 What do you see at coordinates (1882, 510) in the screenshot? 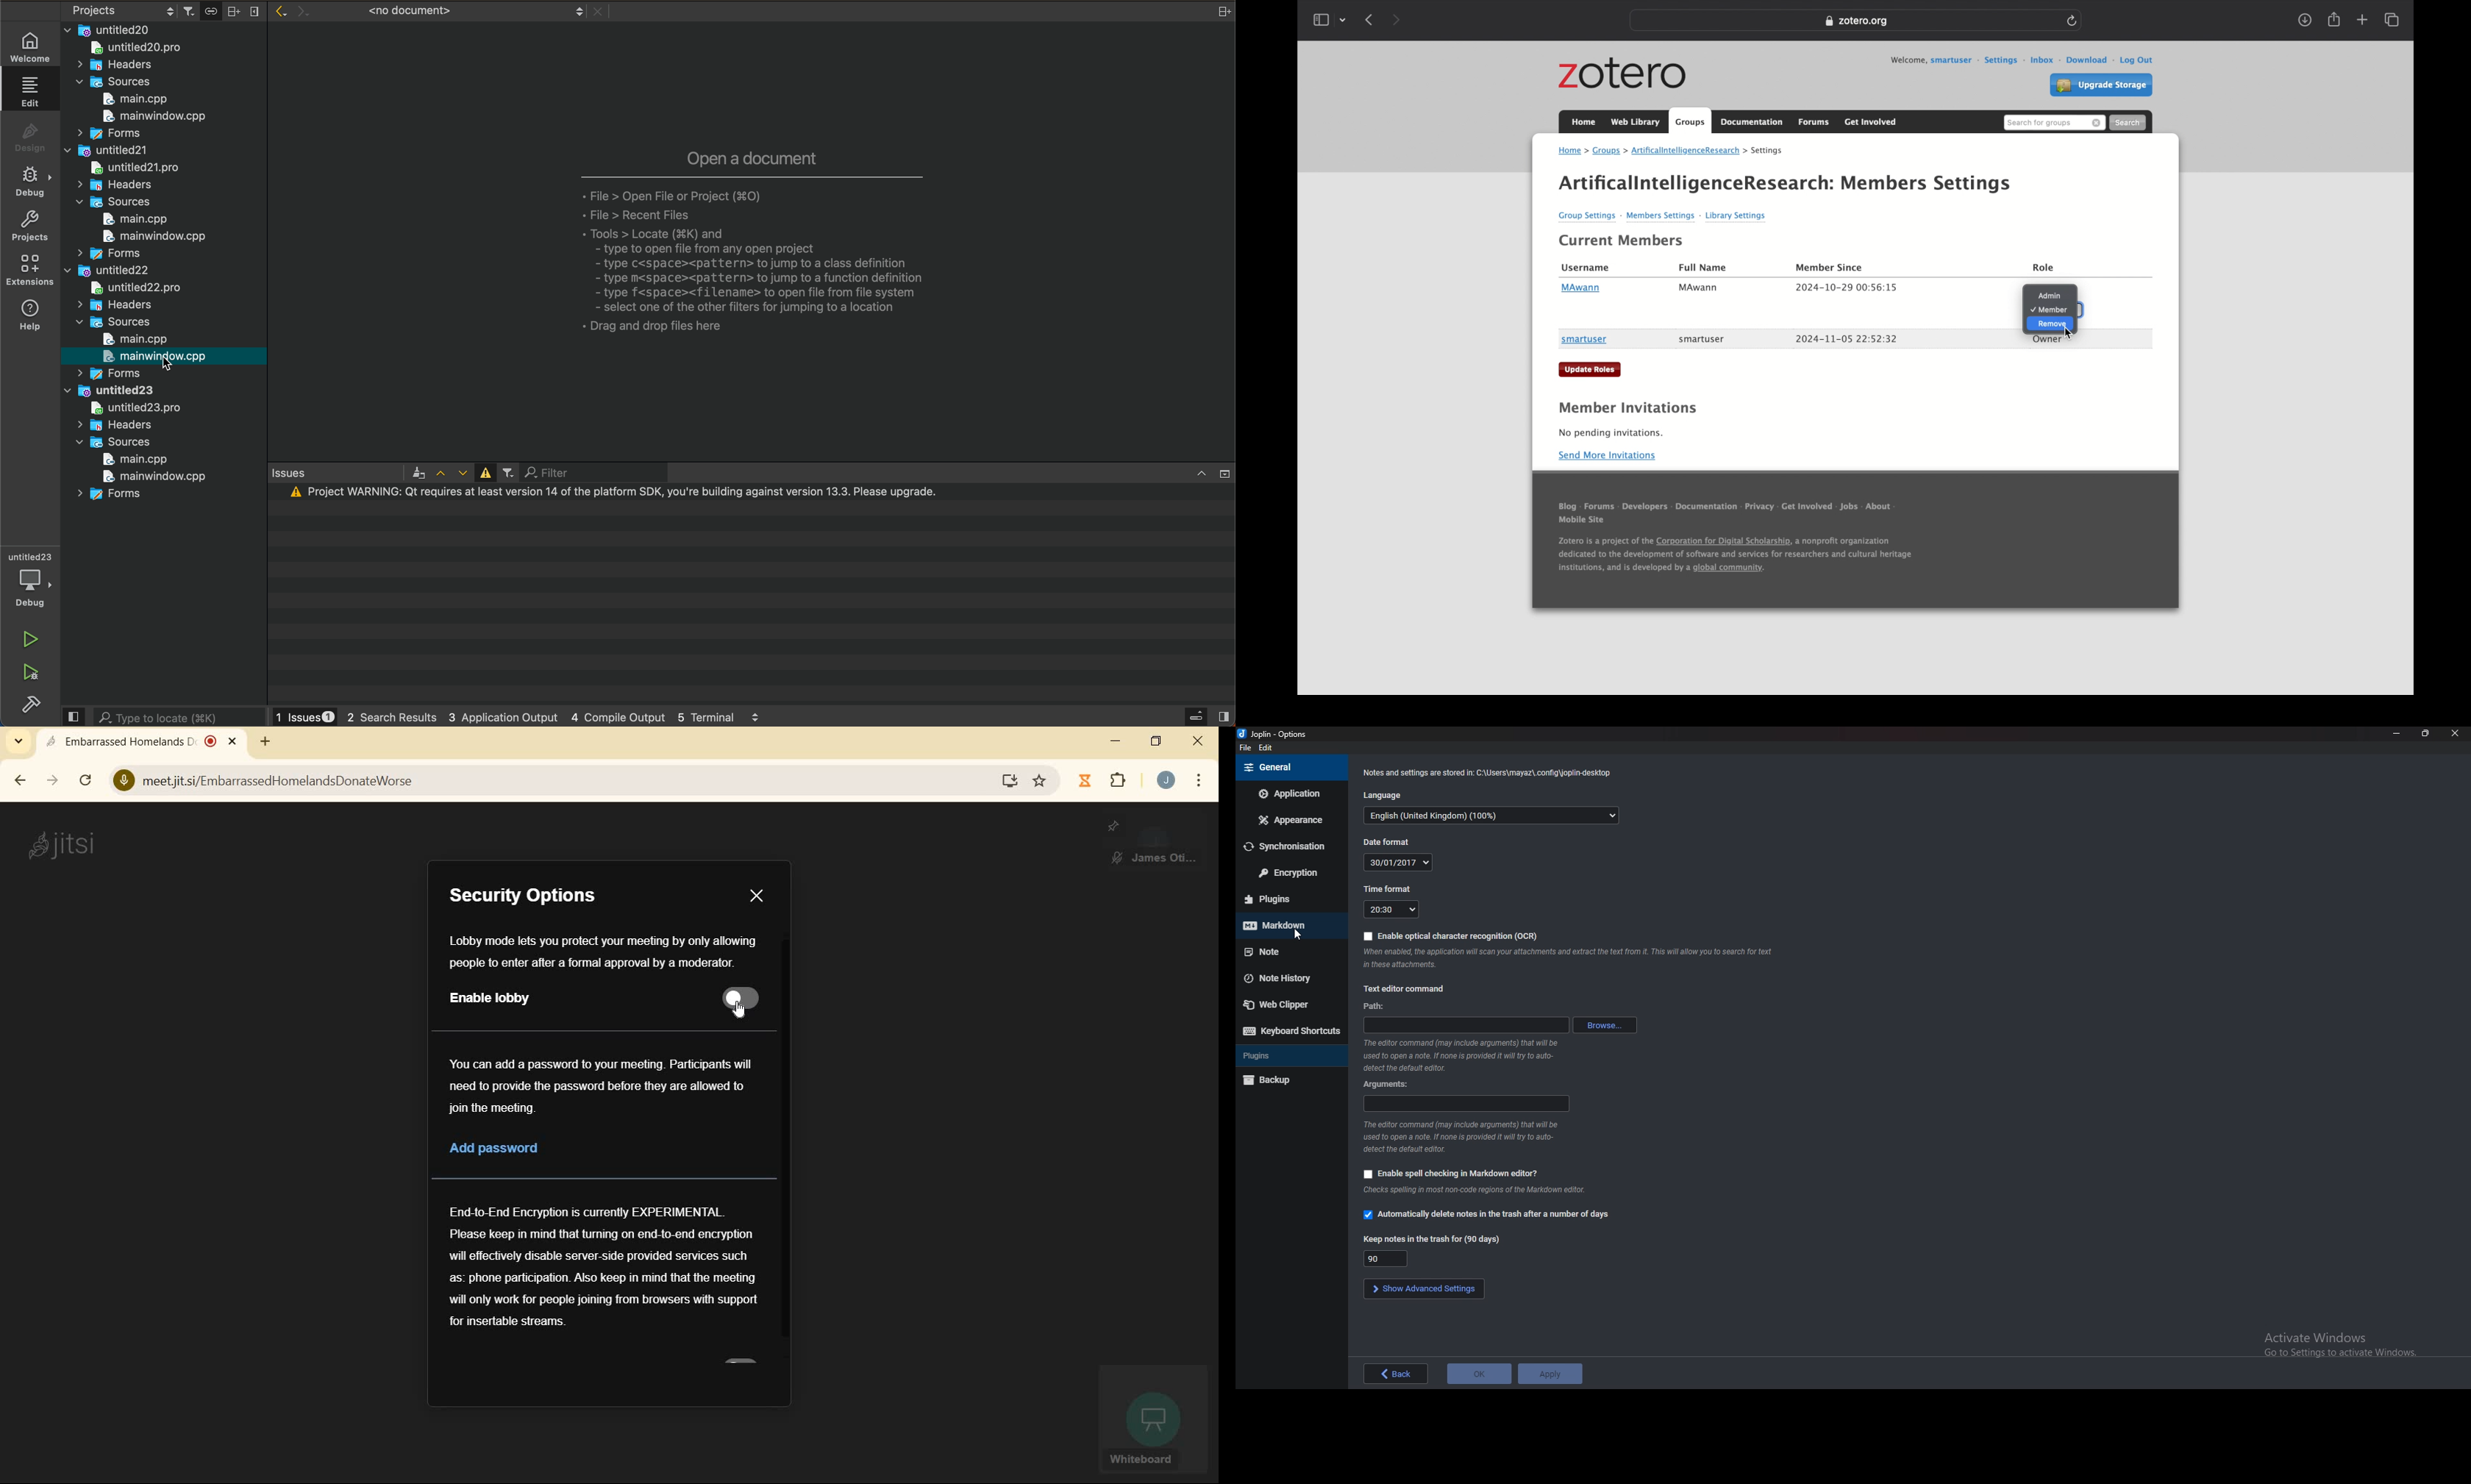
I see `about` at bounding box center [1882, 510].